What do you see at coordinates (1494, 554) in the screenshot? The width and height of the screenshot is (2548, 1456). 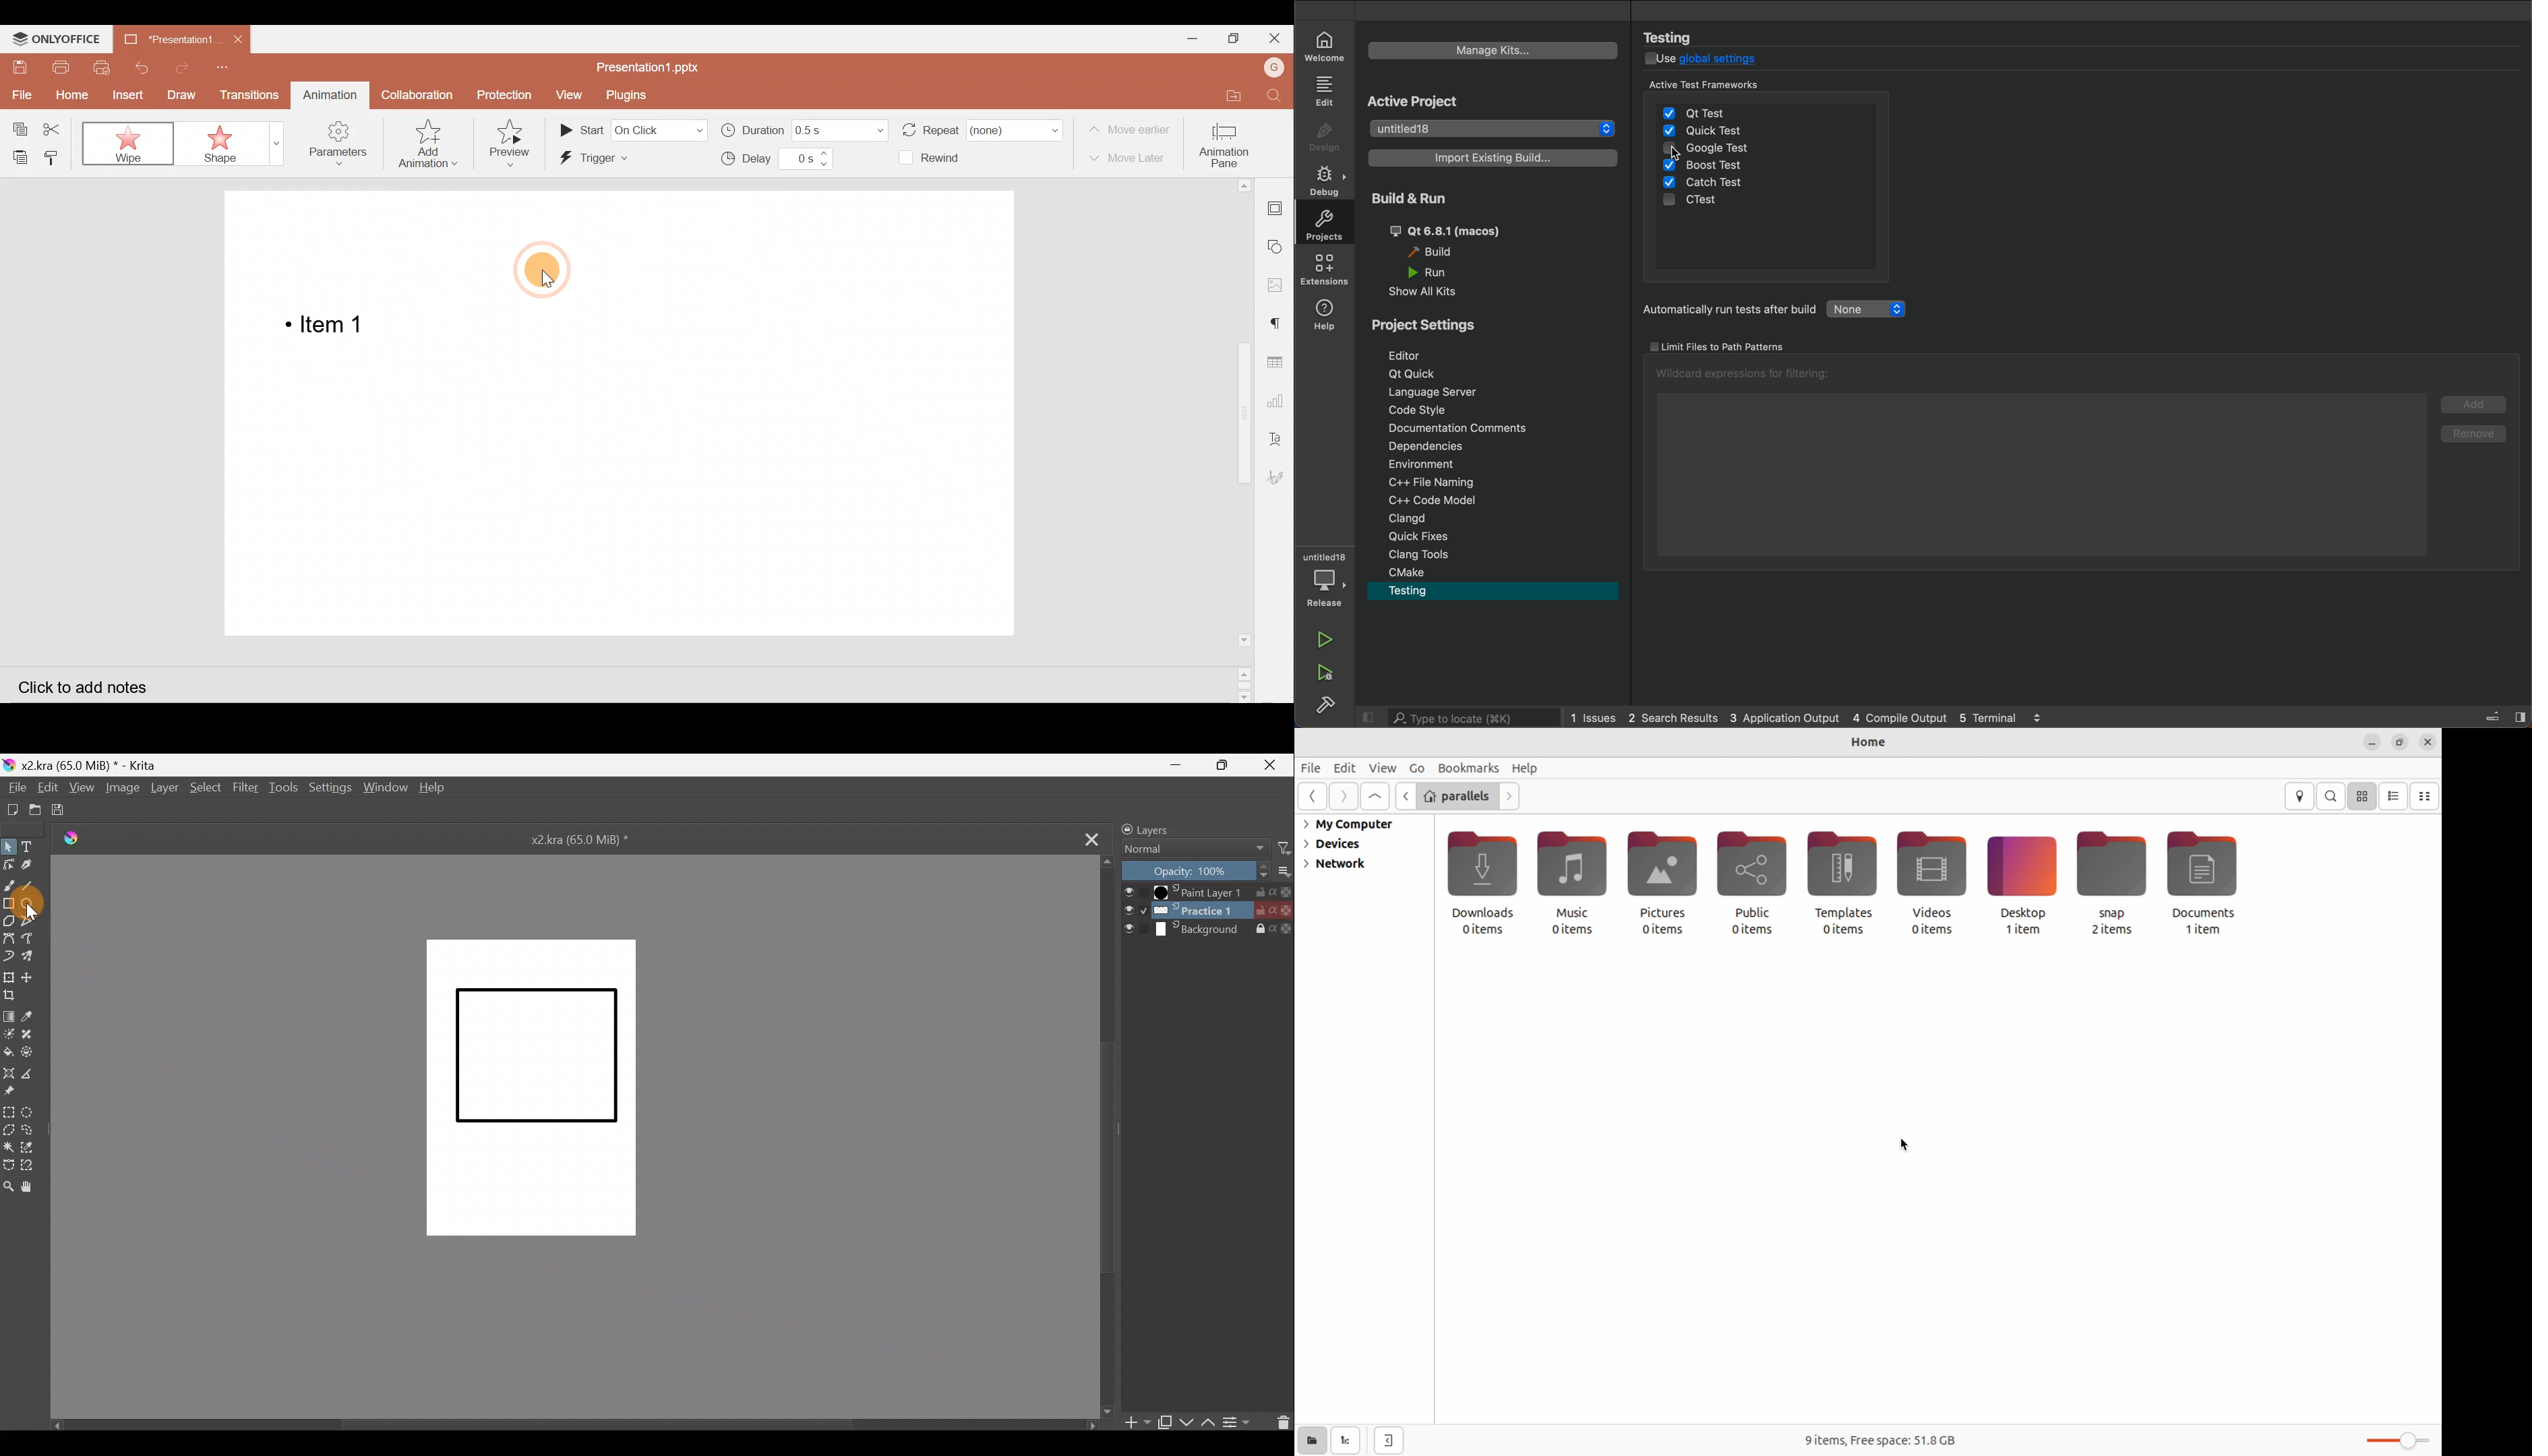 I see `clang tools` at bounding box center [1494, 554].